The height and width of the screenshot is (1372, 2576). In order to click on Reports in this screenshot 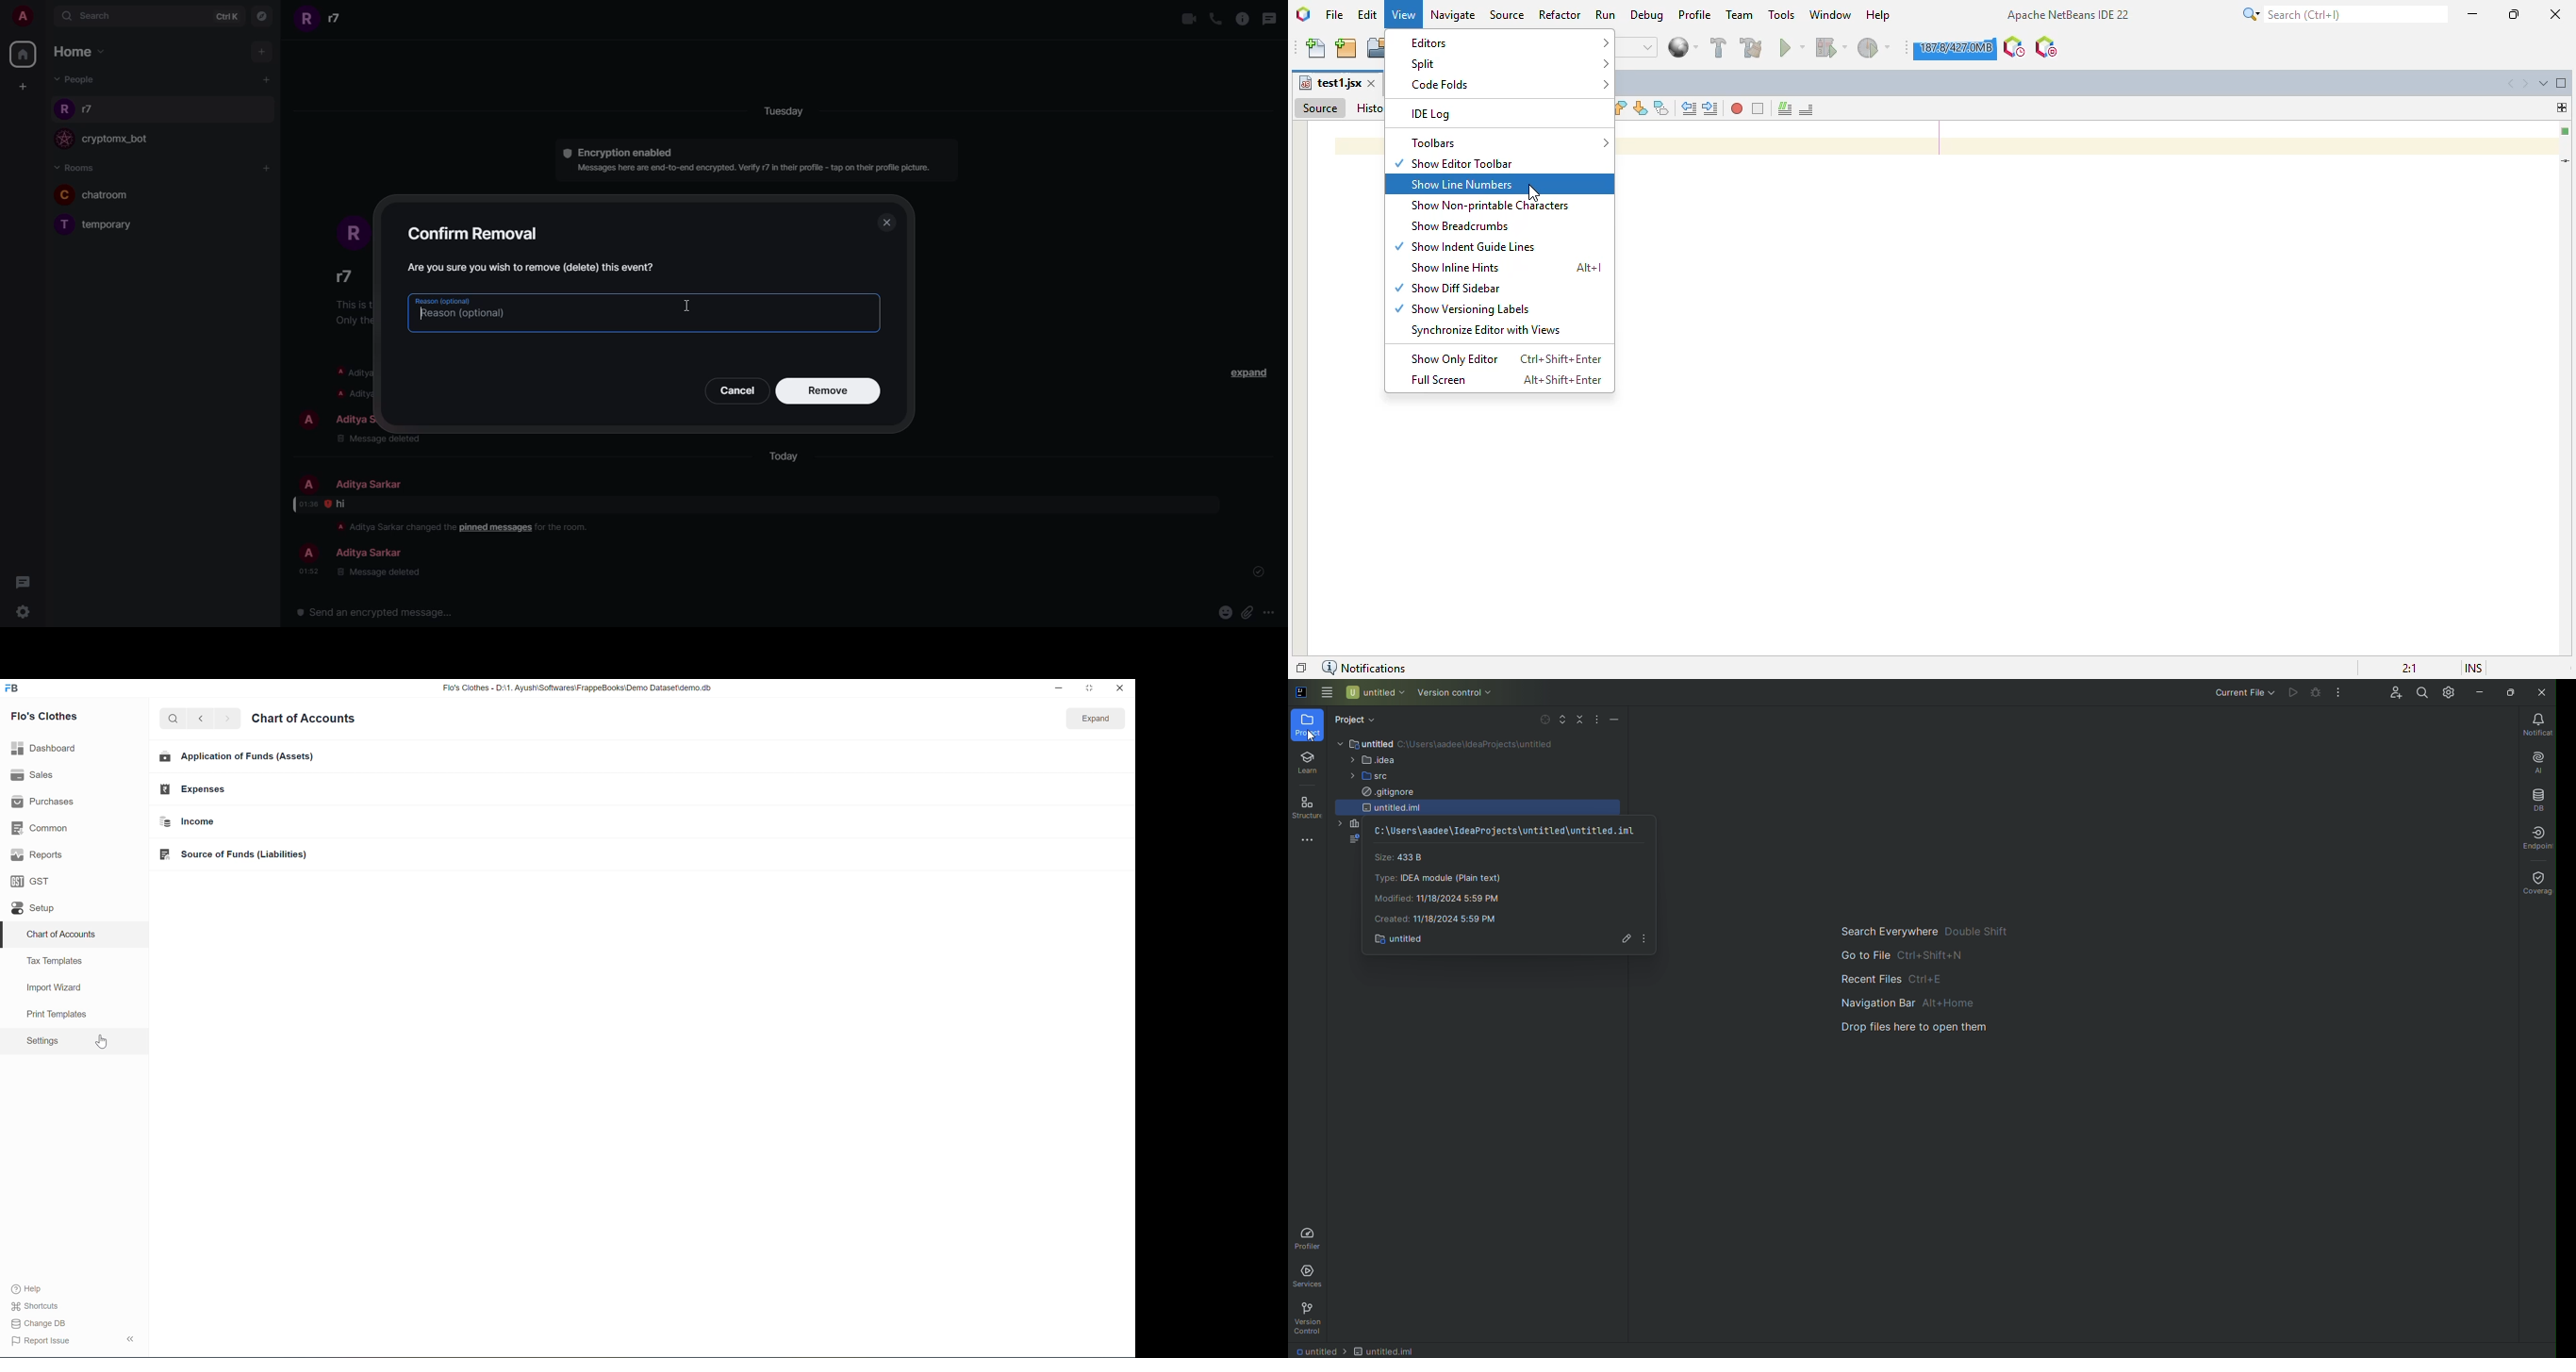, I will do `click(36, 857)`.